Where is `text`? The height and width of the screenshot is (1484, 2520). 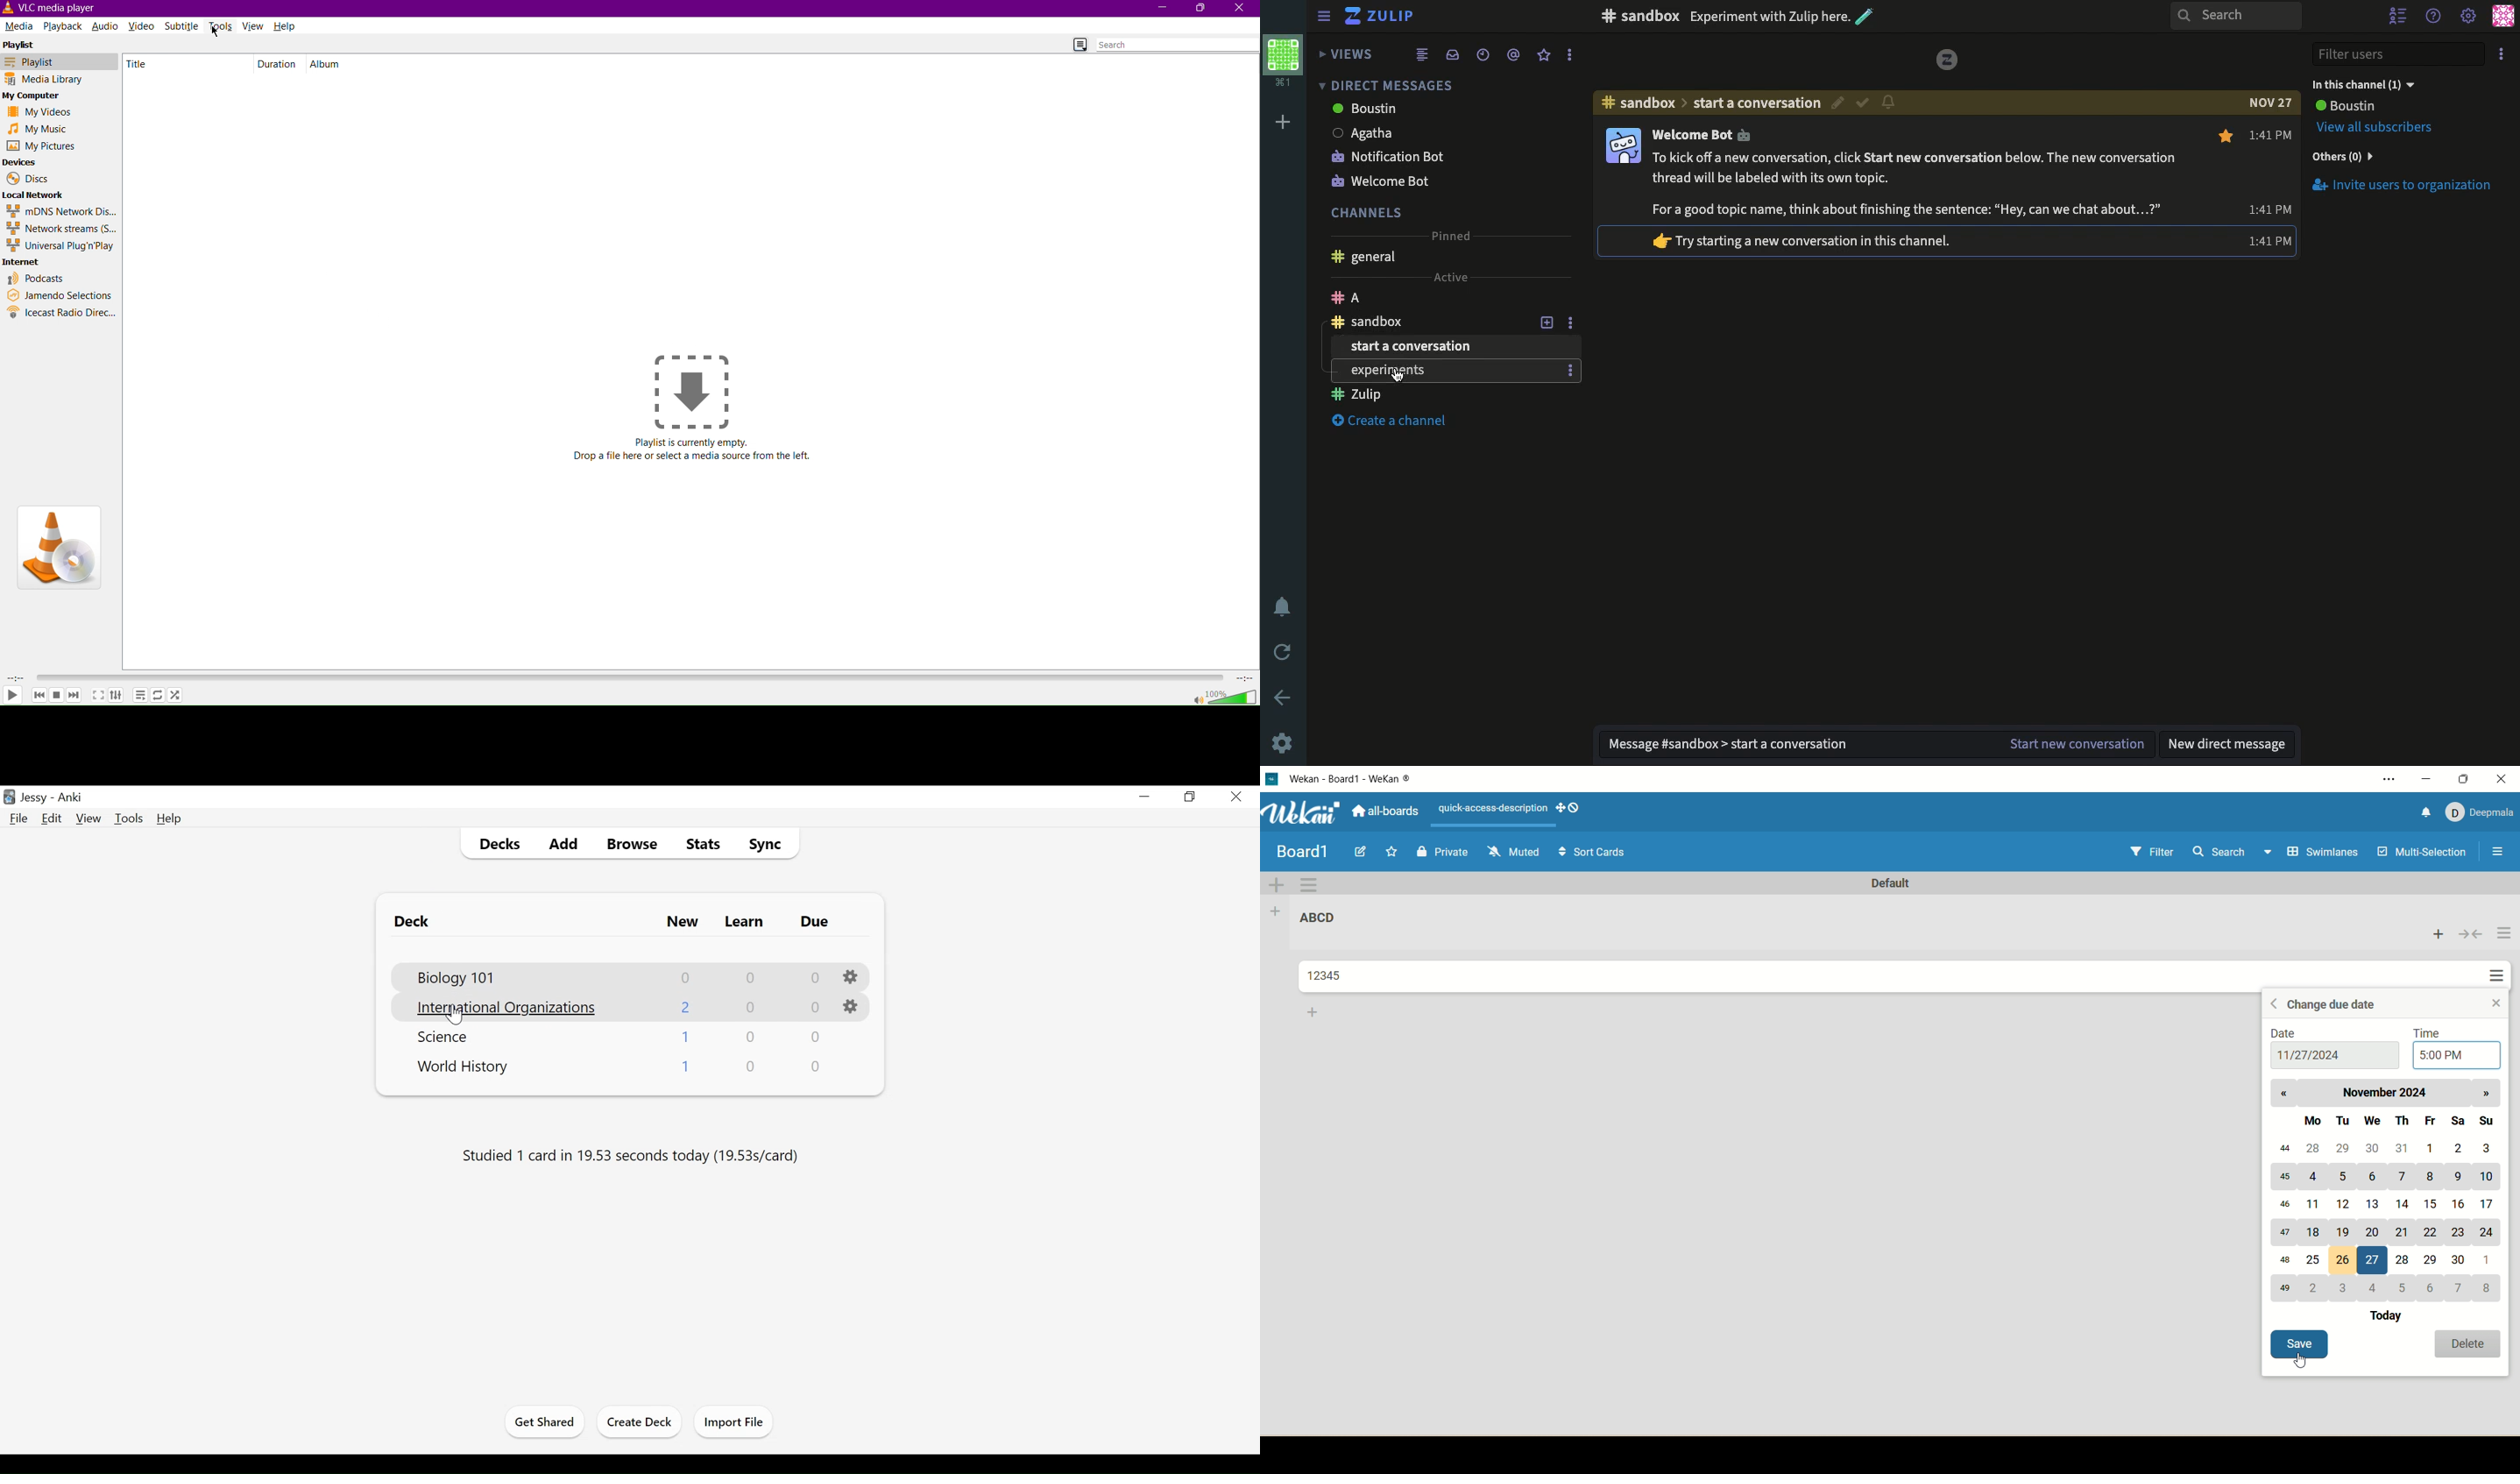 text is located at coordinates (1493, 809).